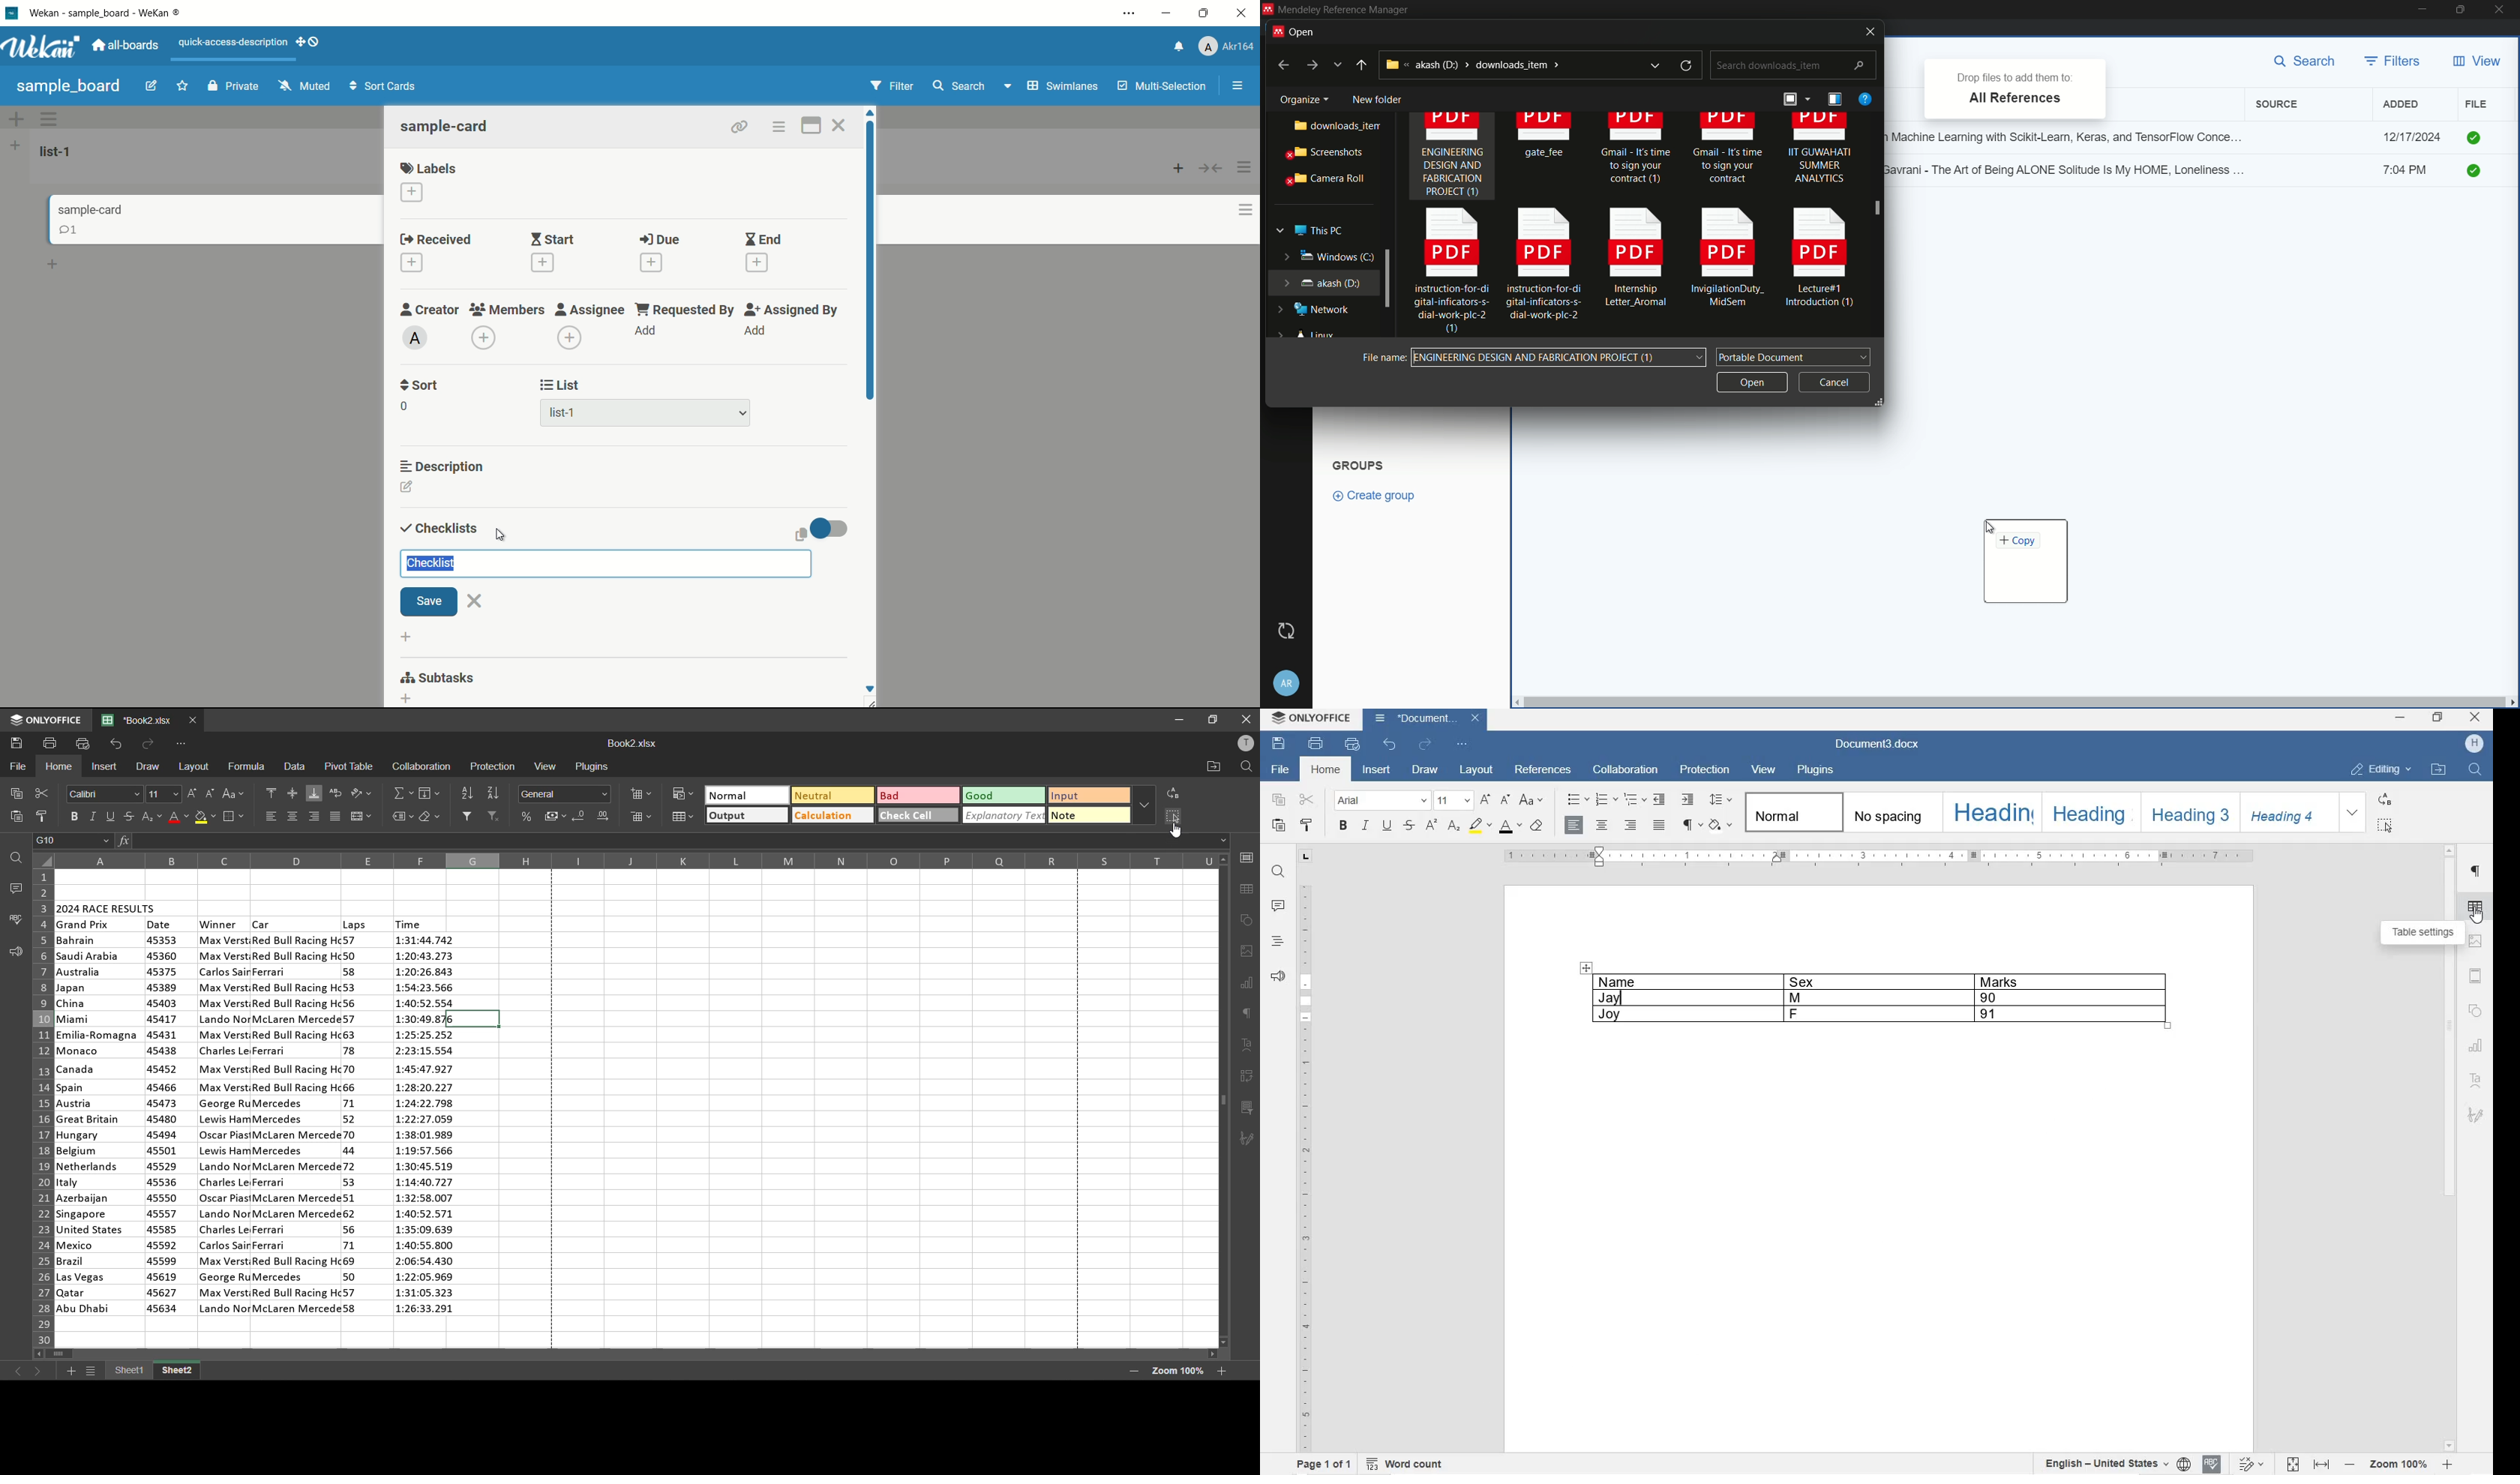 The image size is (2520, 1484). I want to click on ONLYOFFICE, so click(1323, 719).